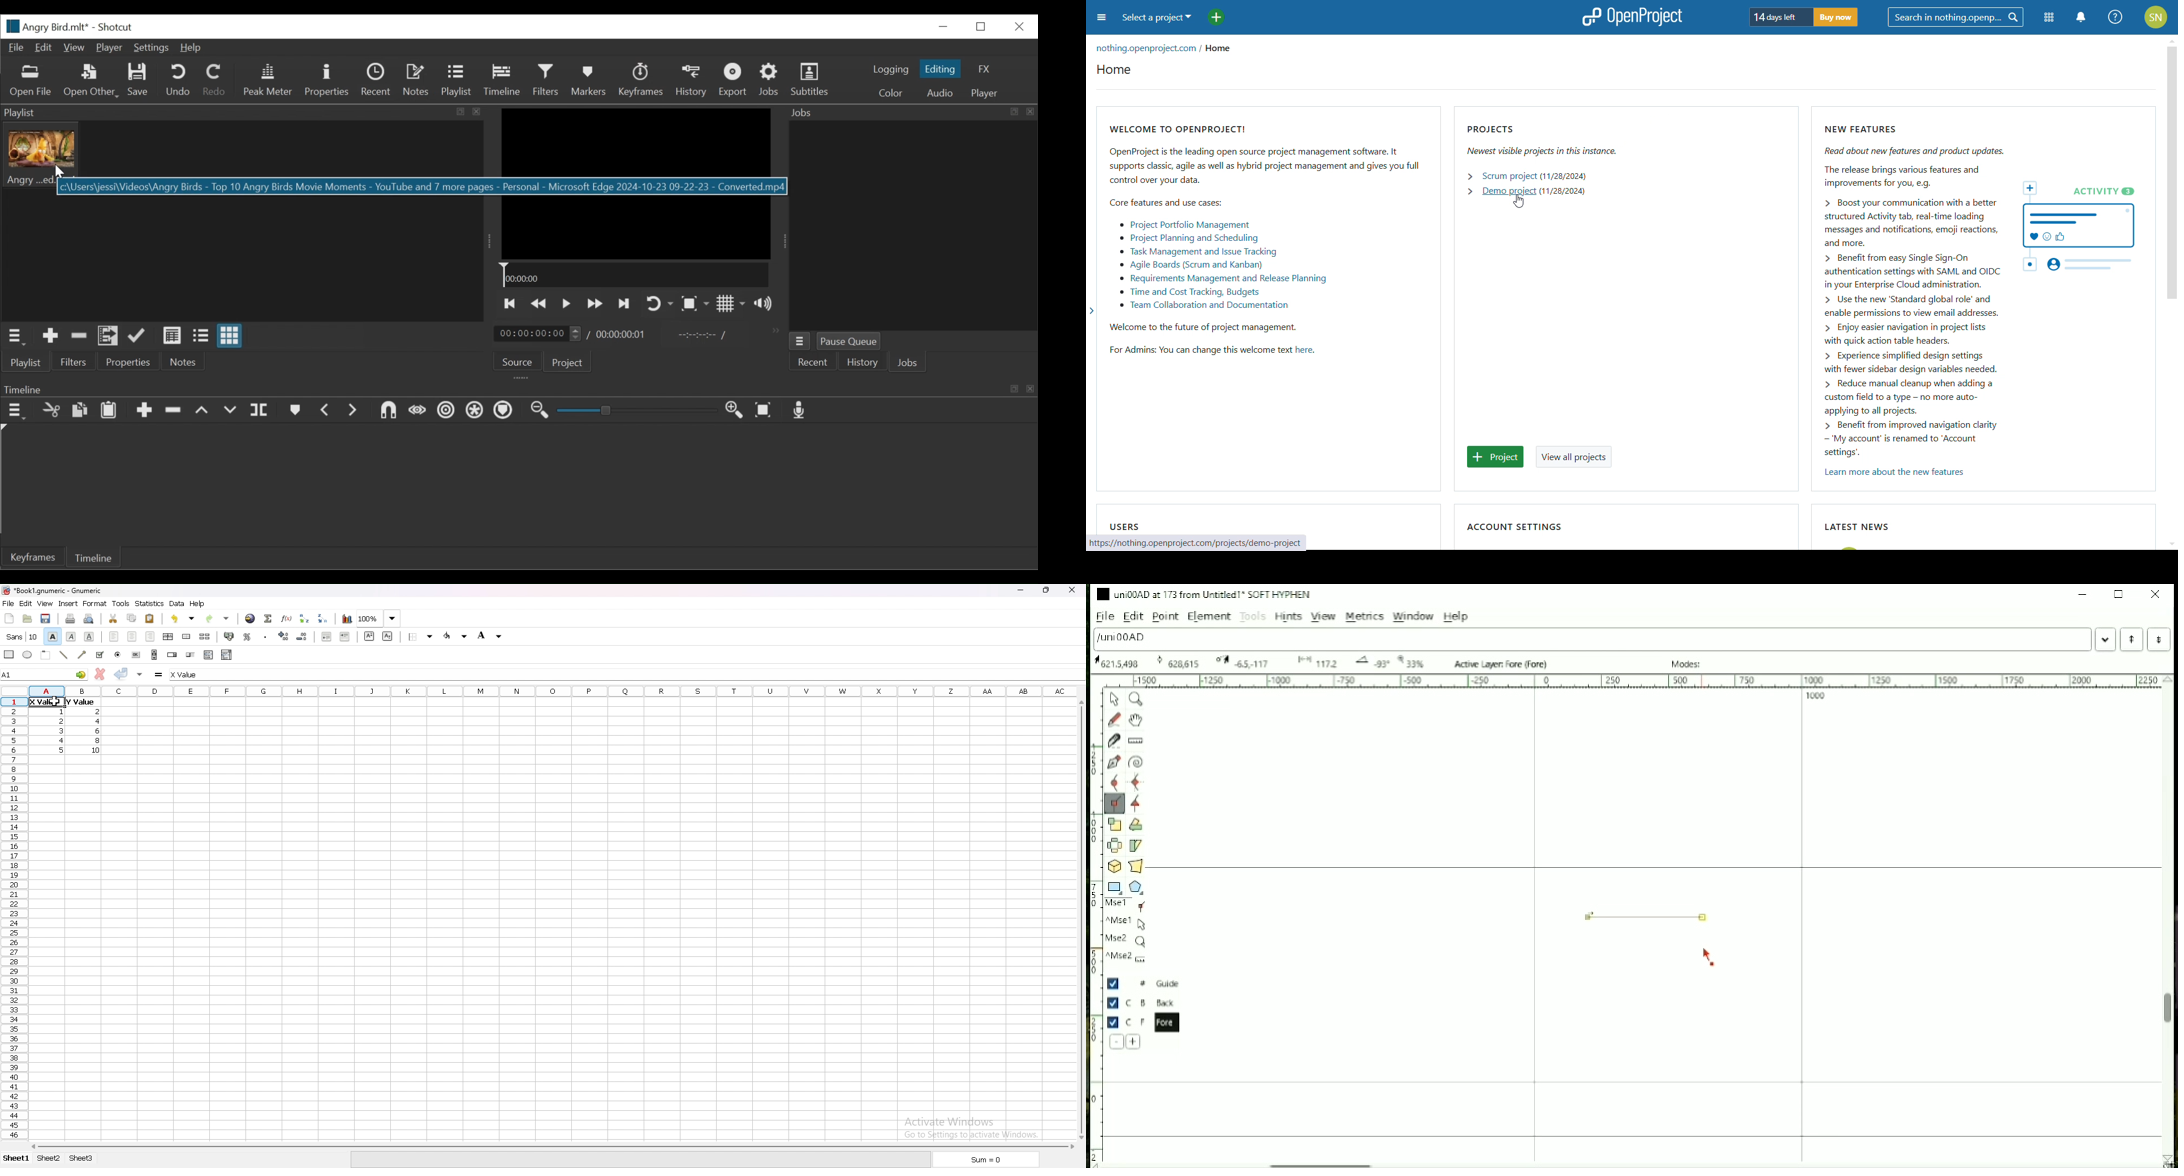 This screenshot has width=2184, height=1176. What do you see at coordinates (121, 673) in the screenshot?
I see `accept change` at bounding box center [121, 673].